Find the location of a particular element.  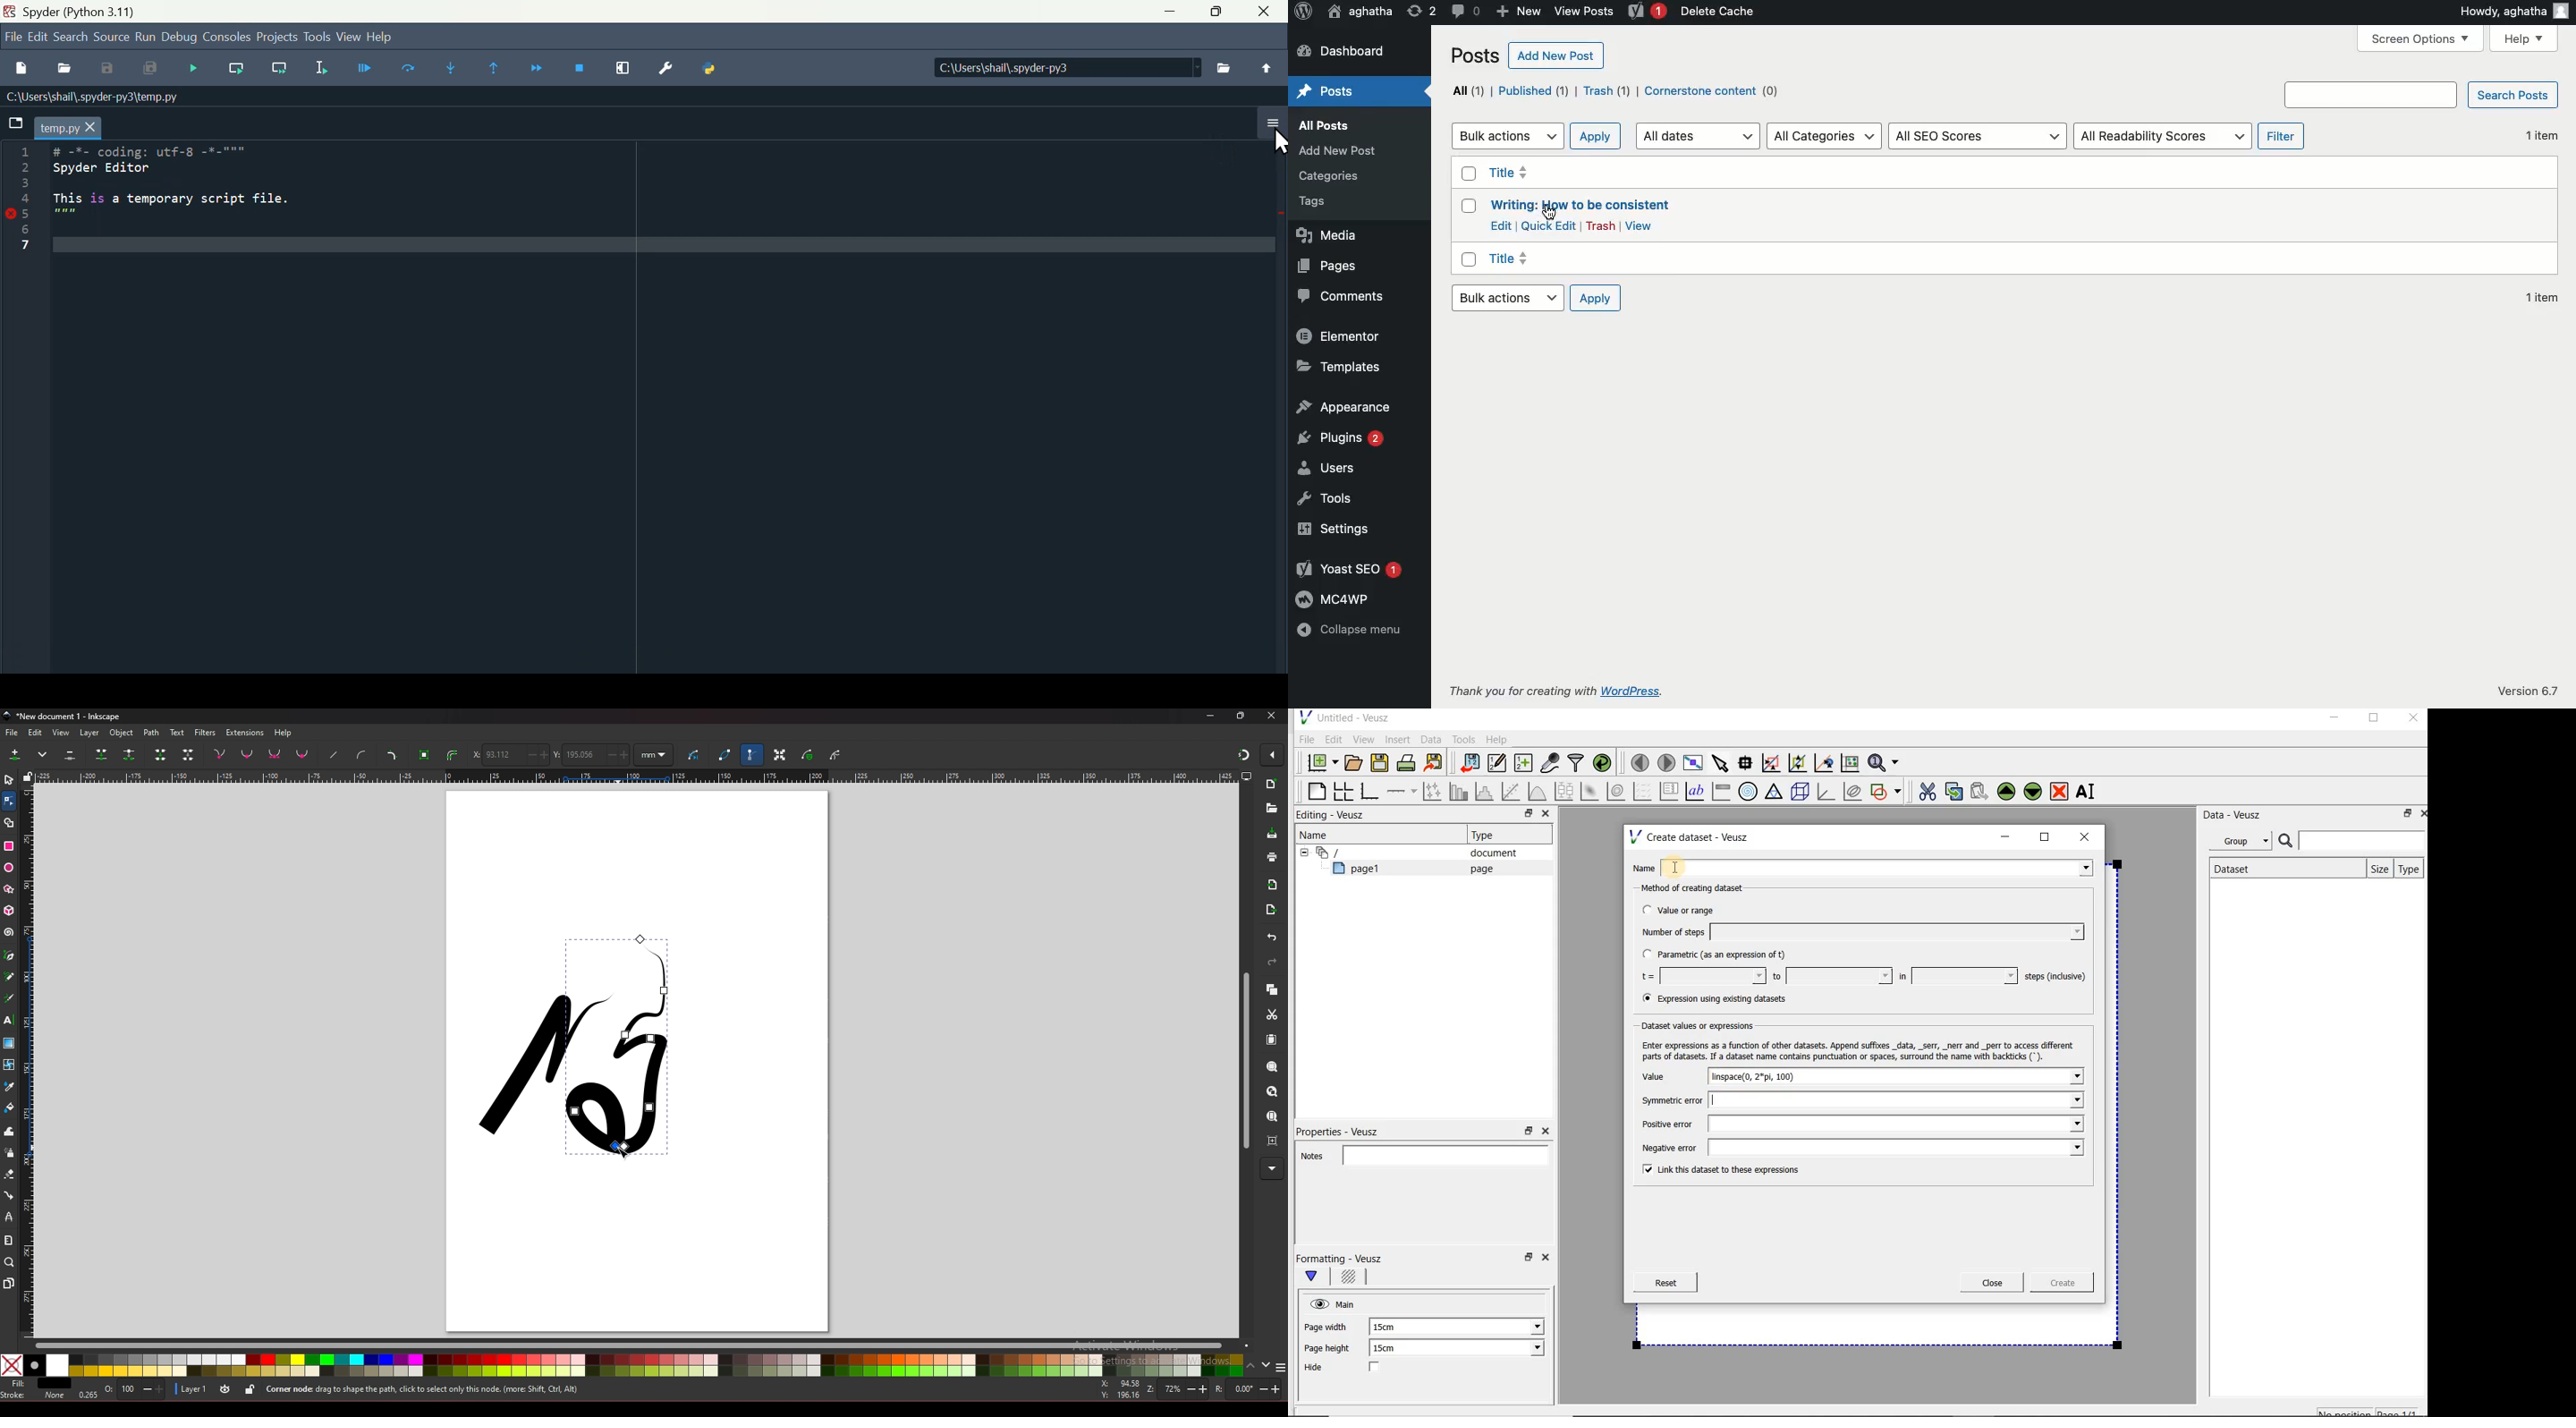

execute until same function return is located at coordinates (500, 69).